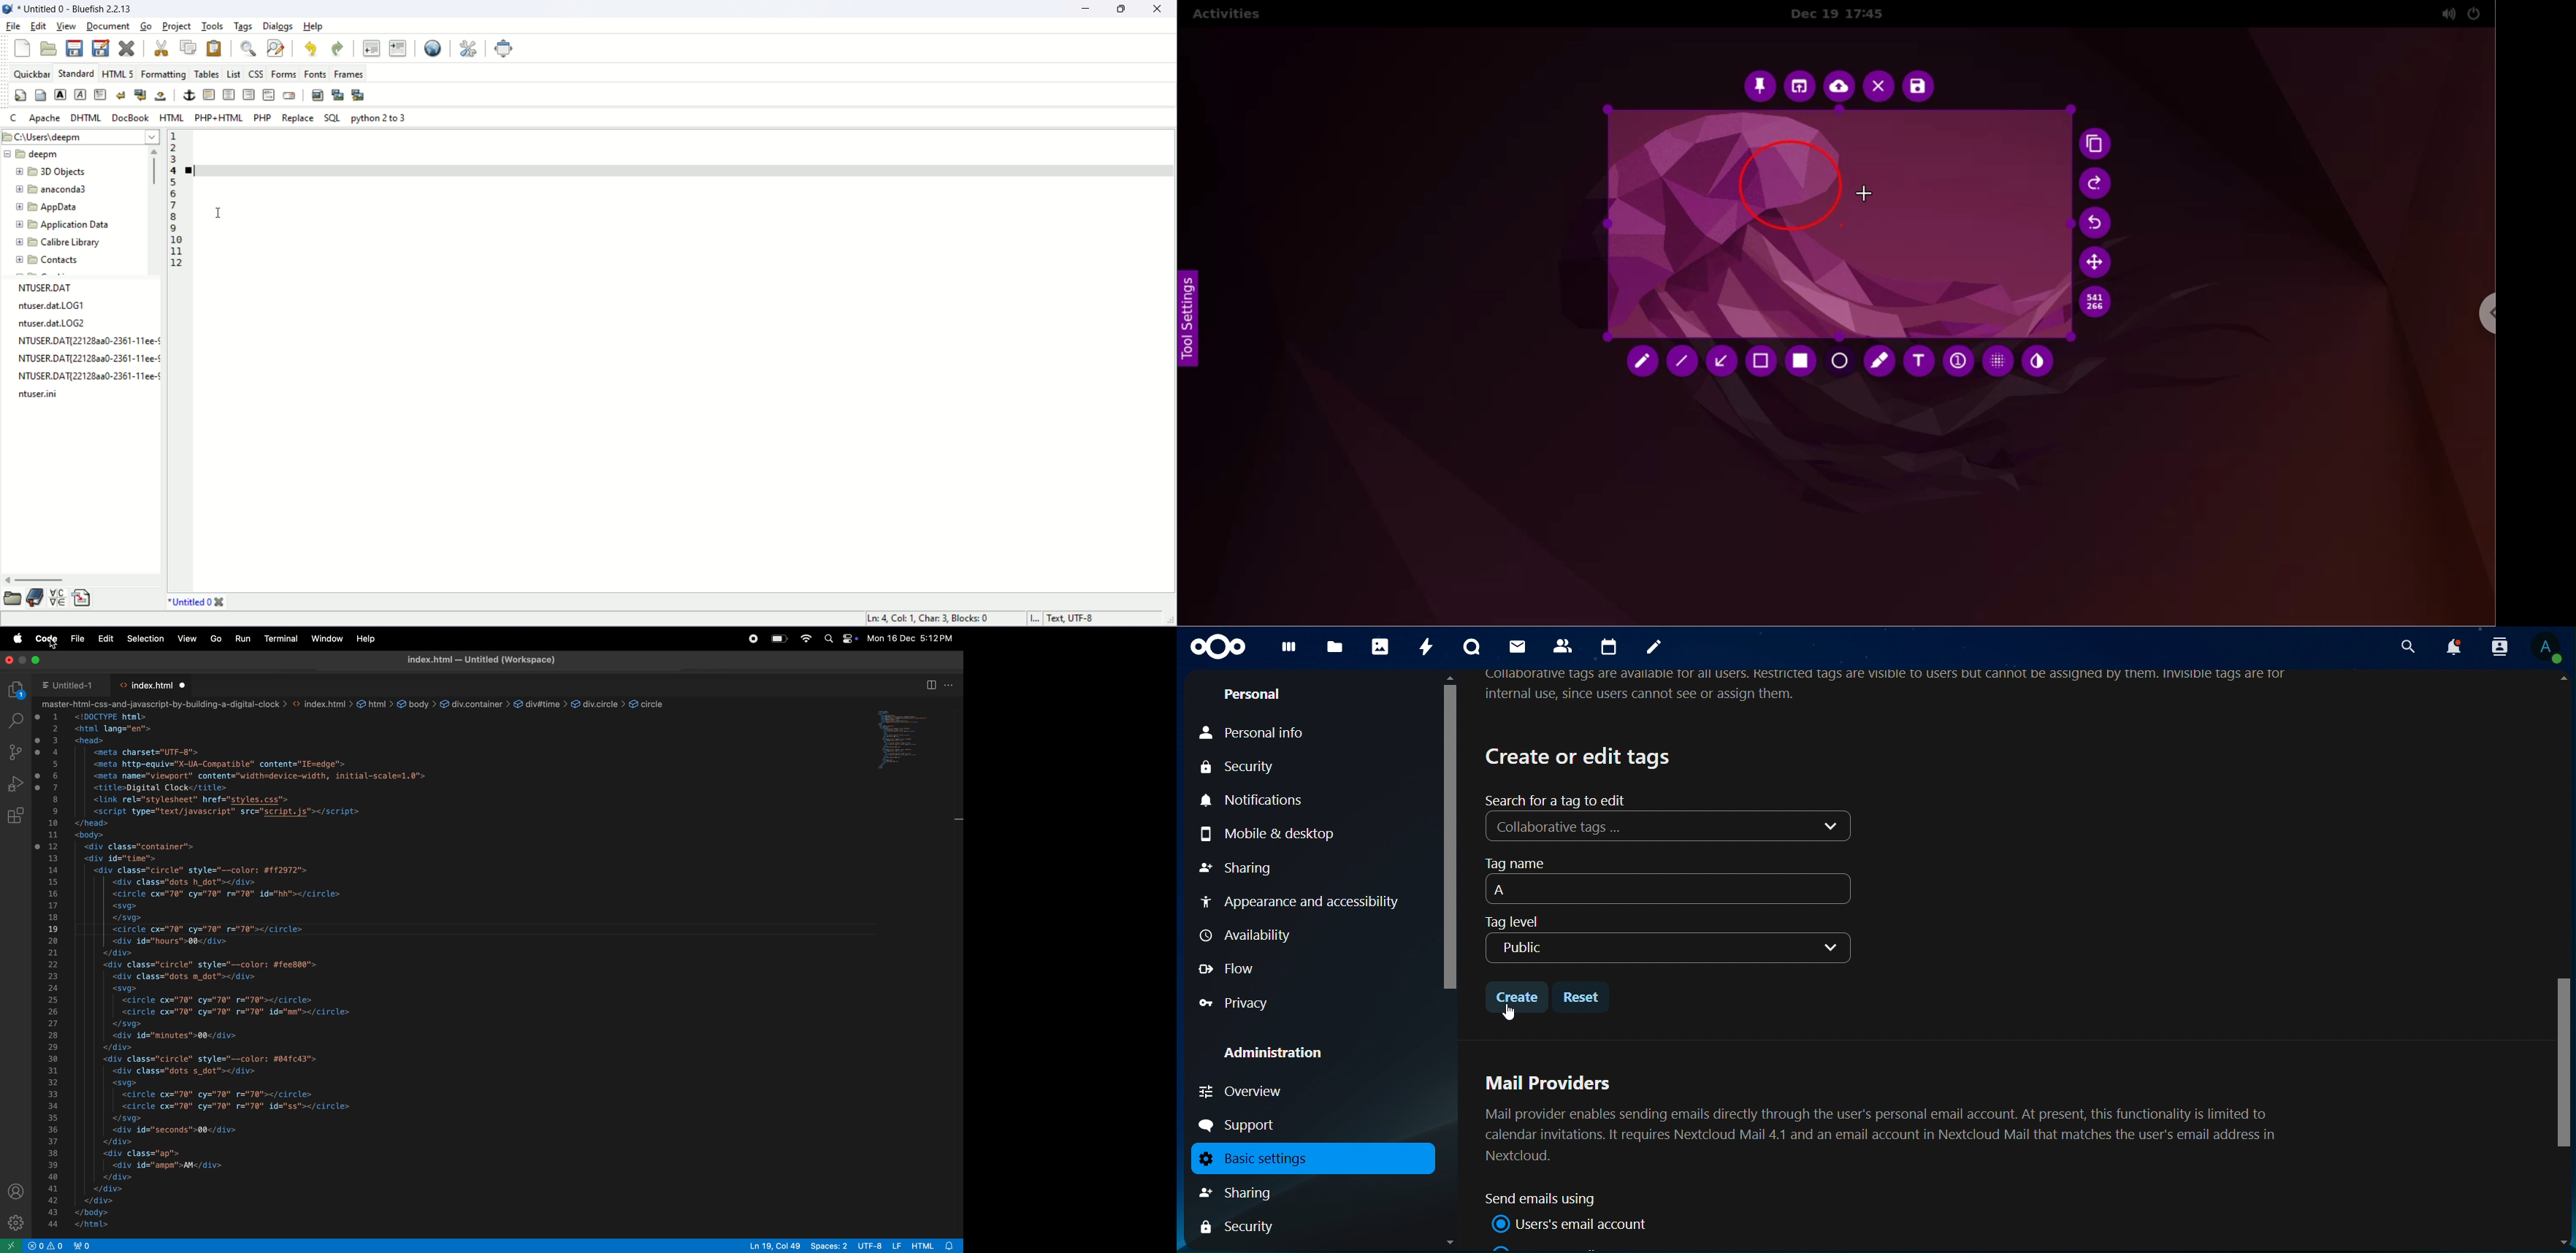 This screenshot has width=2576, height=1260. Describe the element at coordinates (1253, 697) in the screenshot. I see `personal` at that location.